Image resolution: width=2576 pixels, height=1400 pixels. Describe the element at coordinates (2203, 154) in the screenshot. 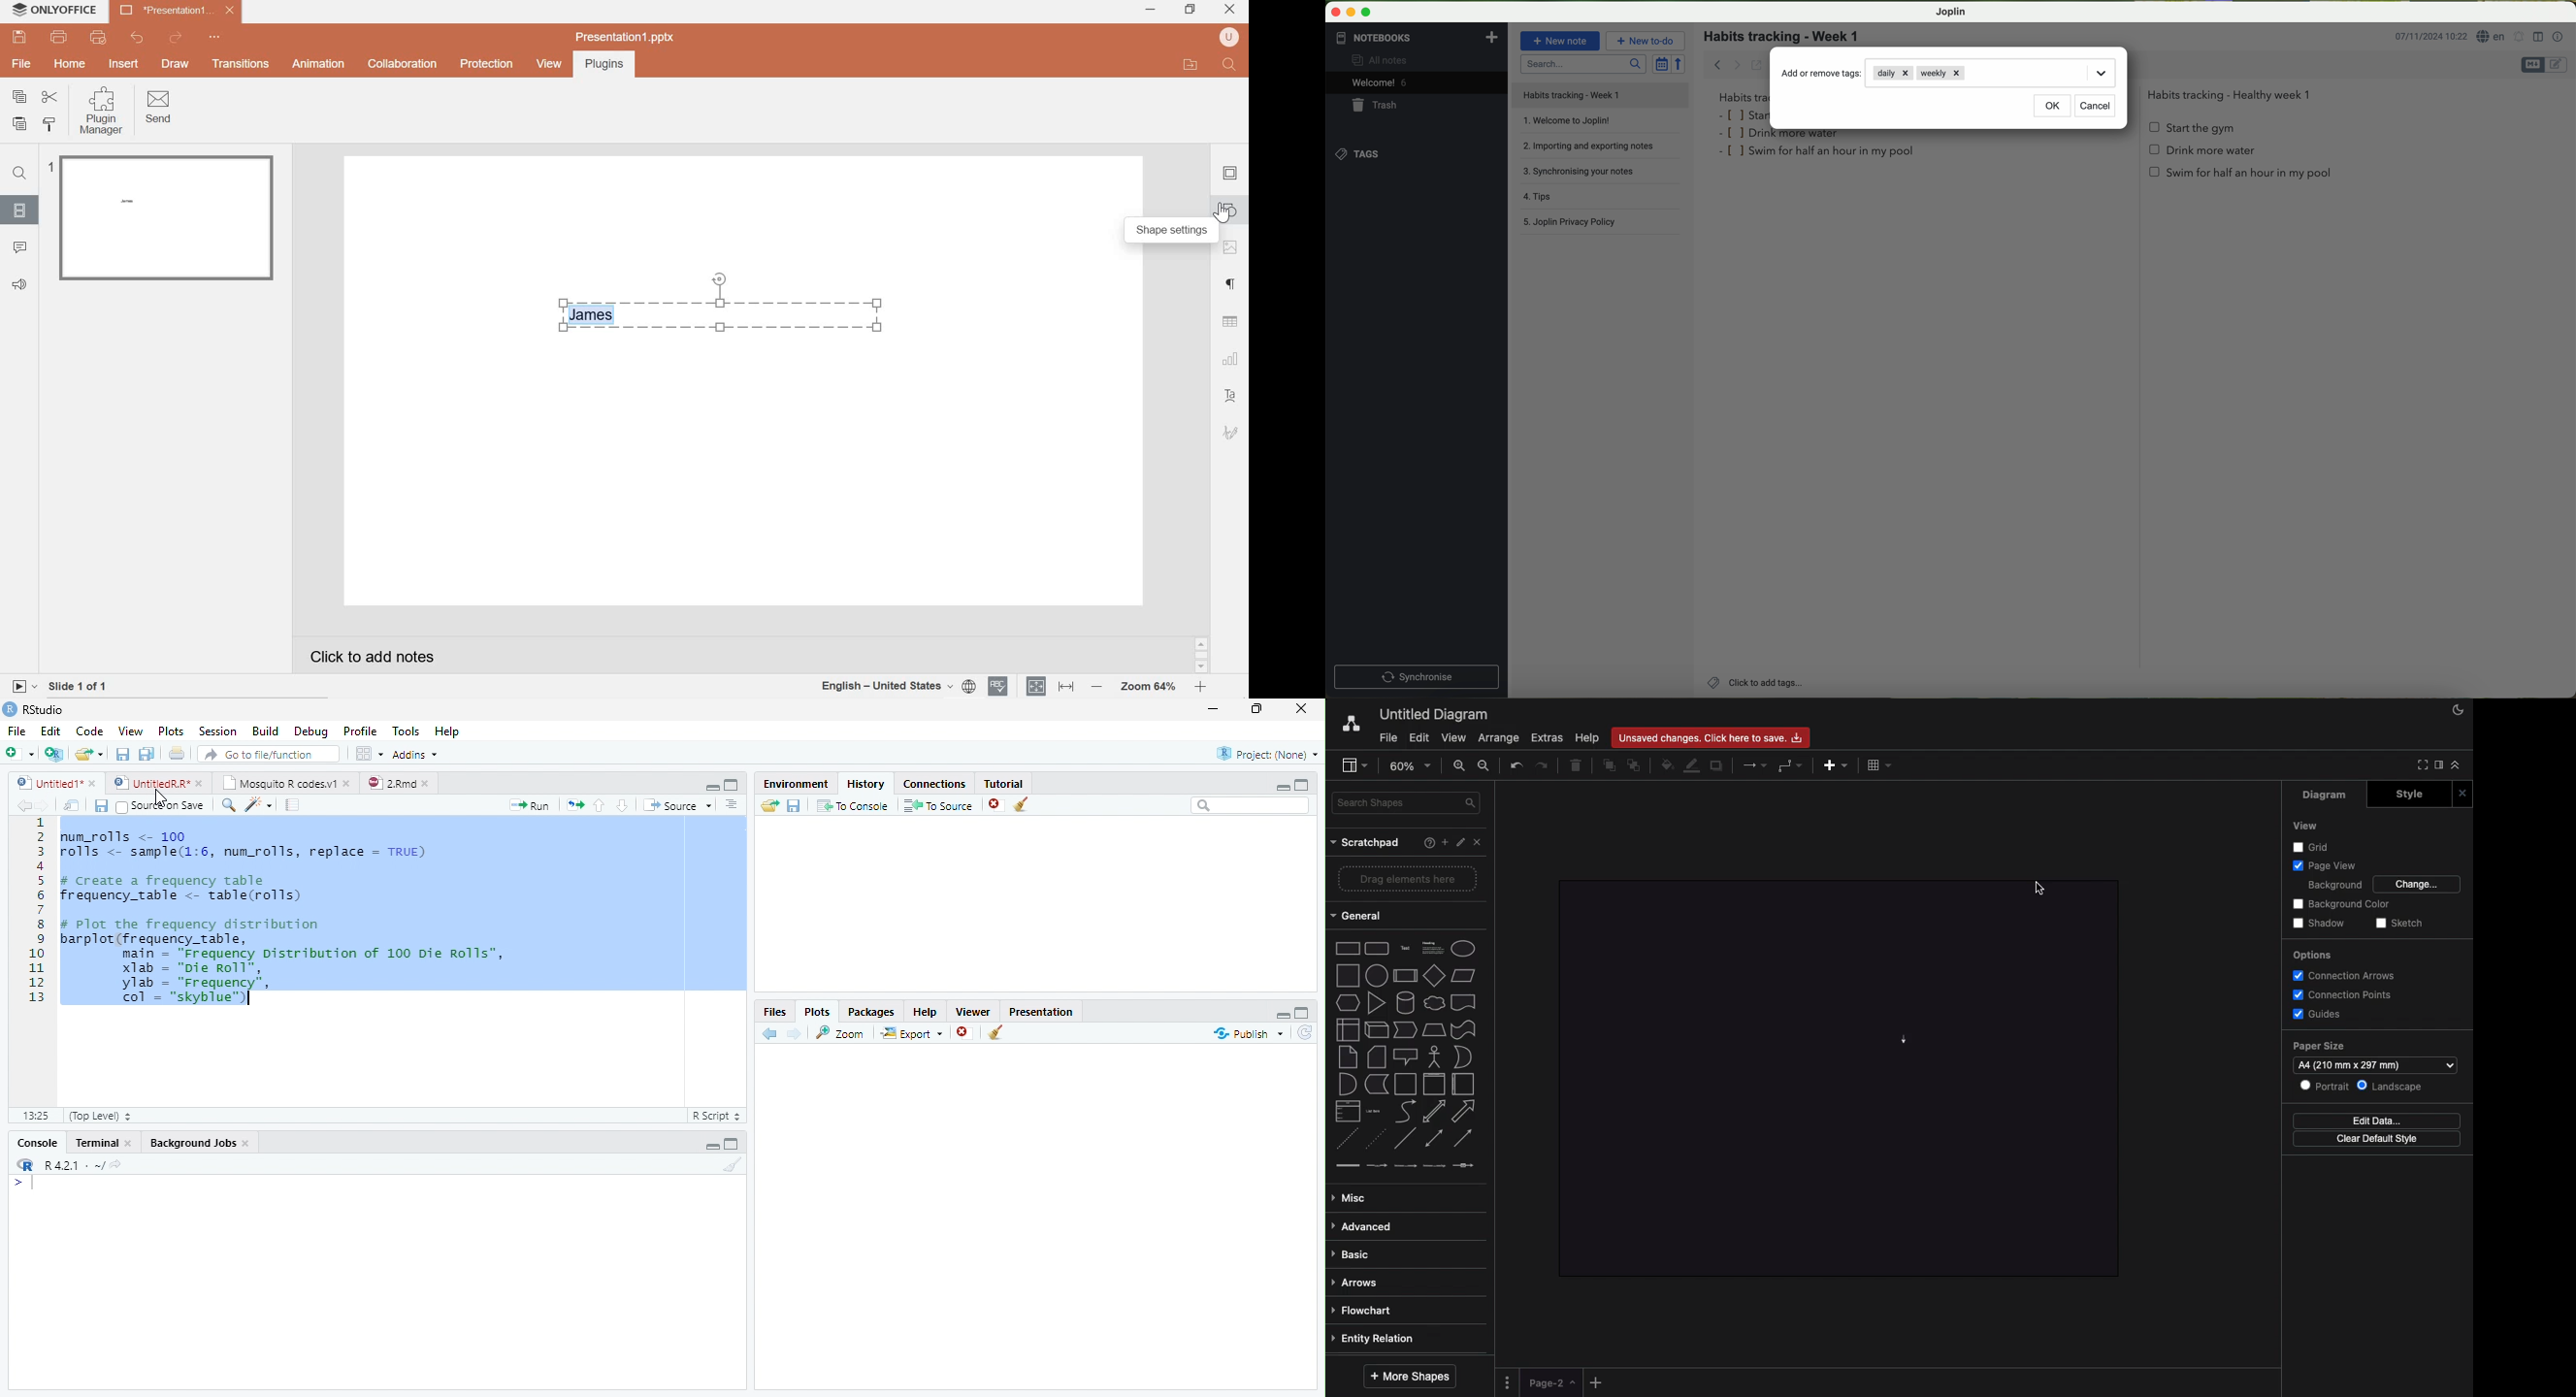

I see `Drink more water` at that location.